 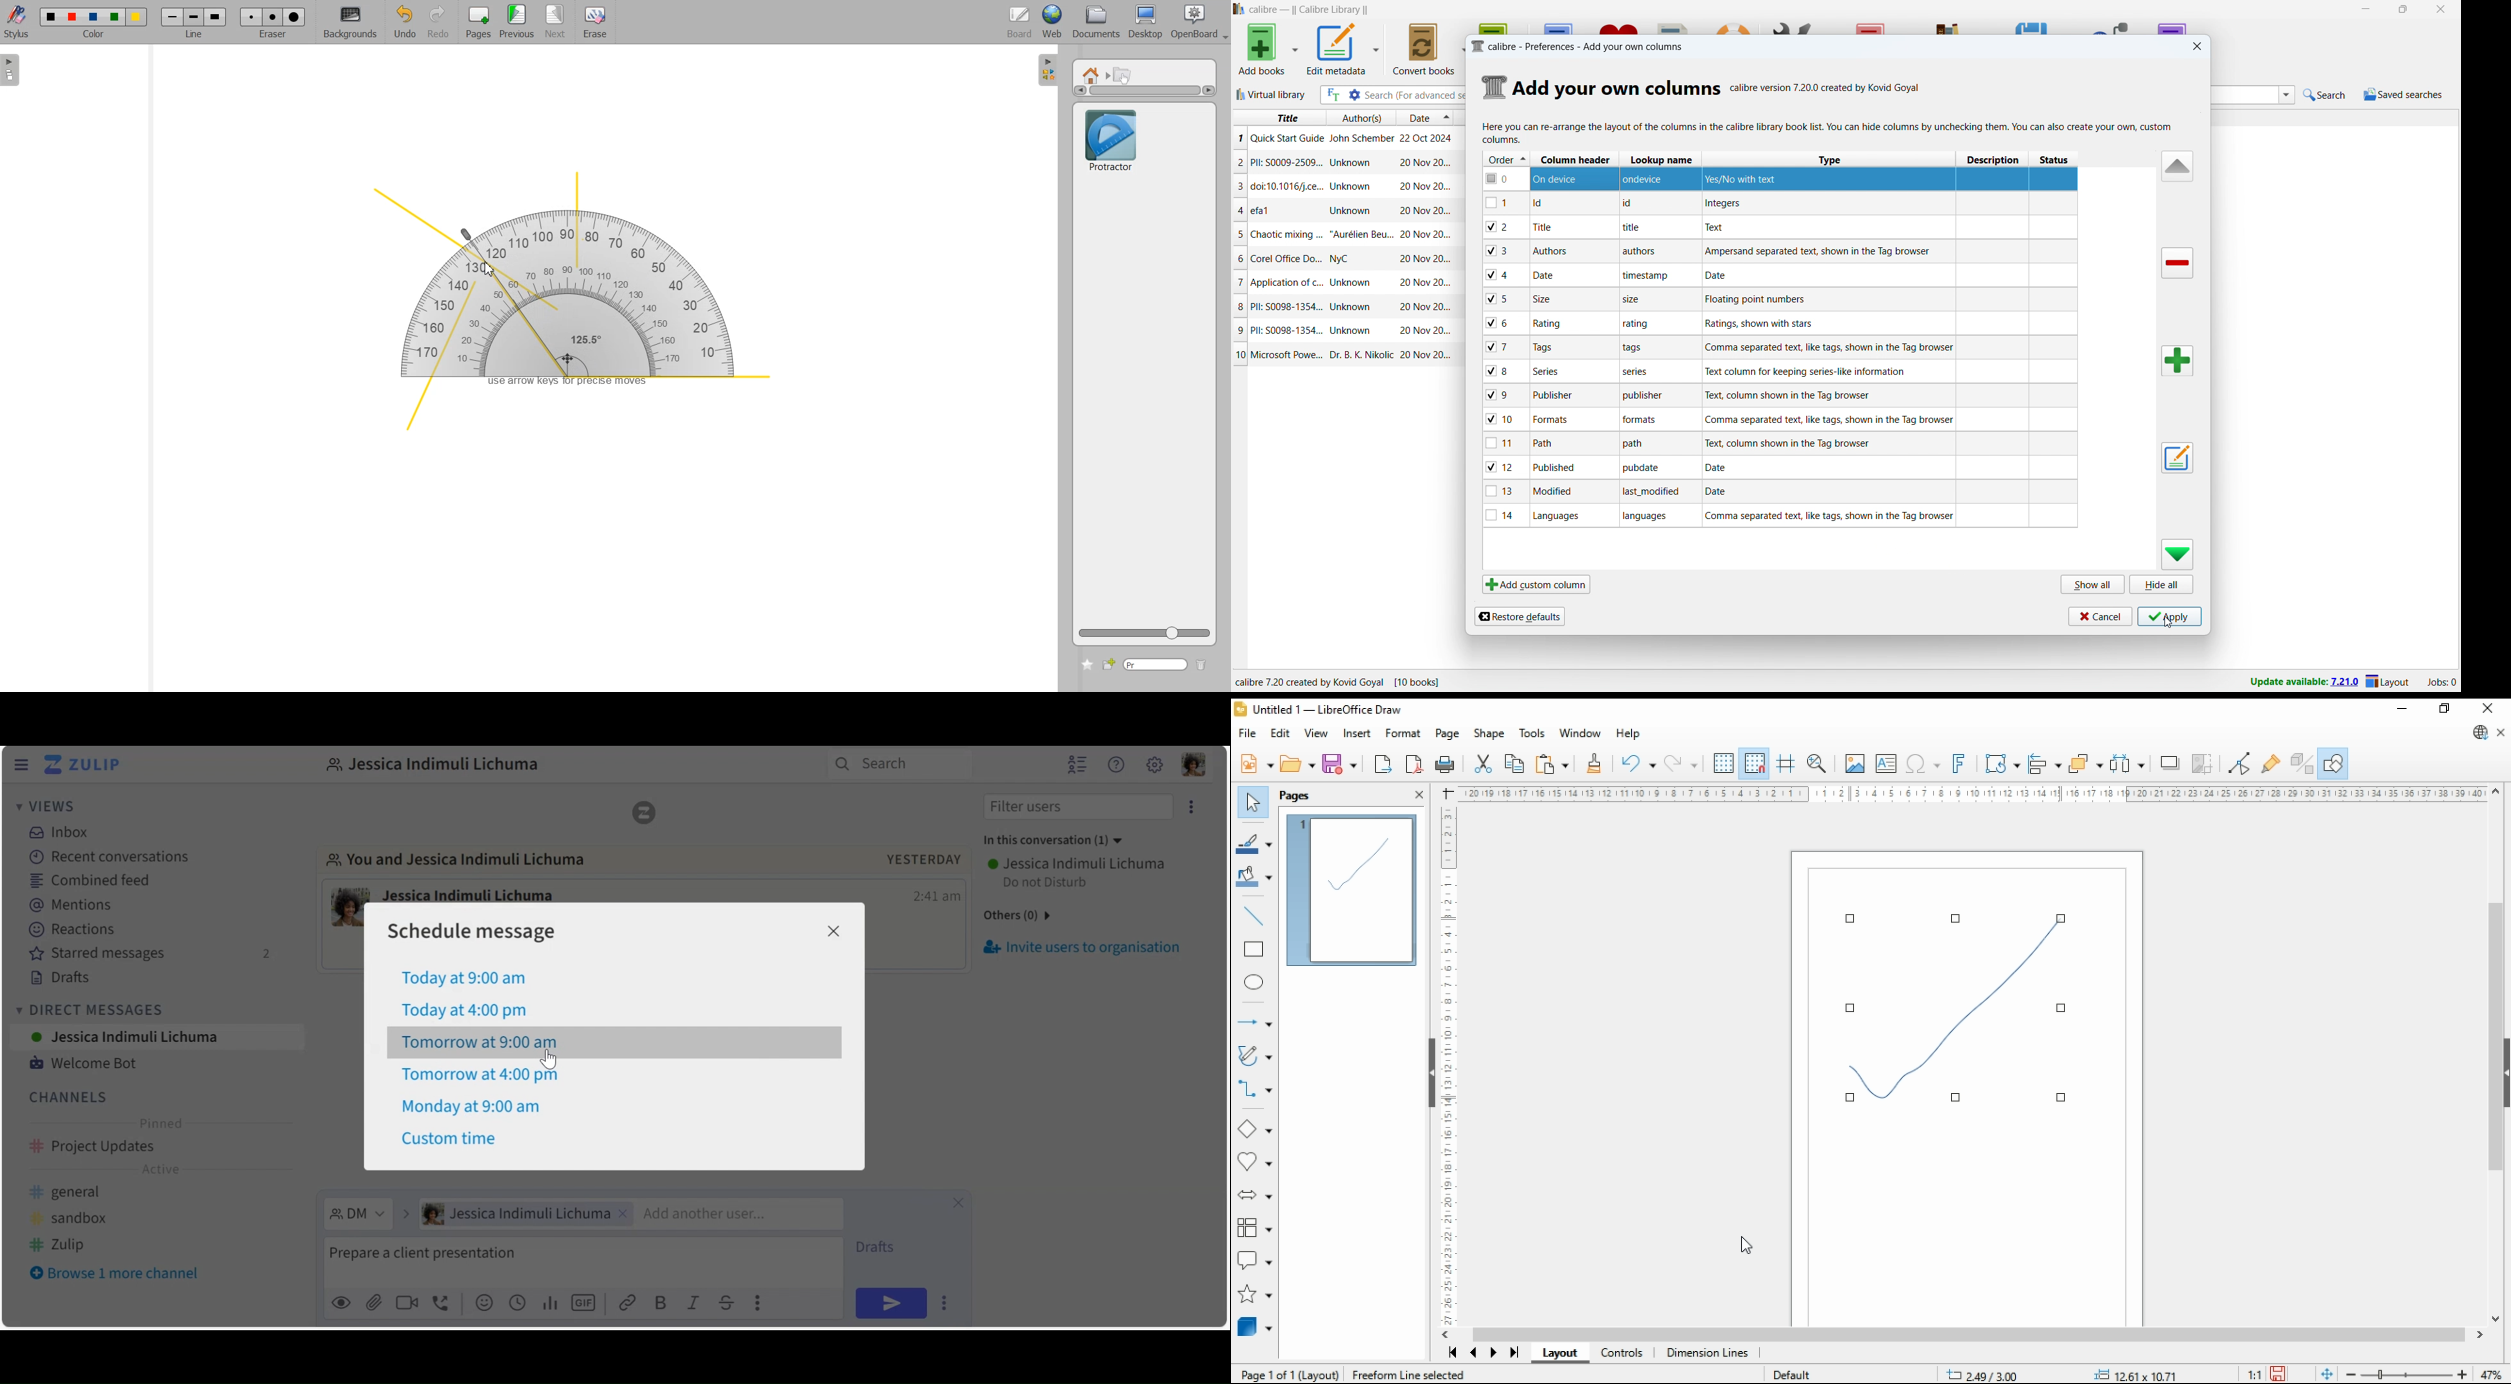 I want to click on line, so click(x=196, y=36).